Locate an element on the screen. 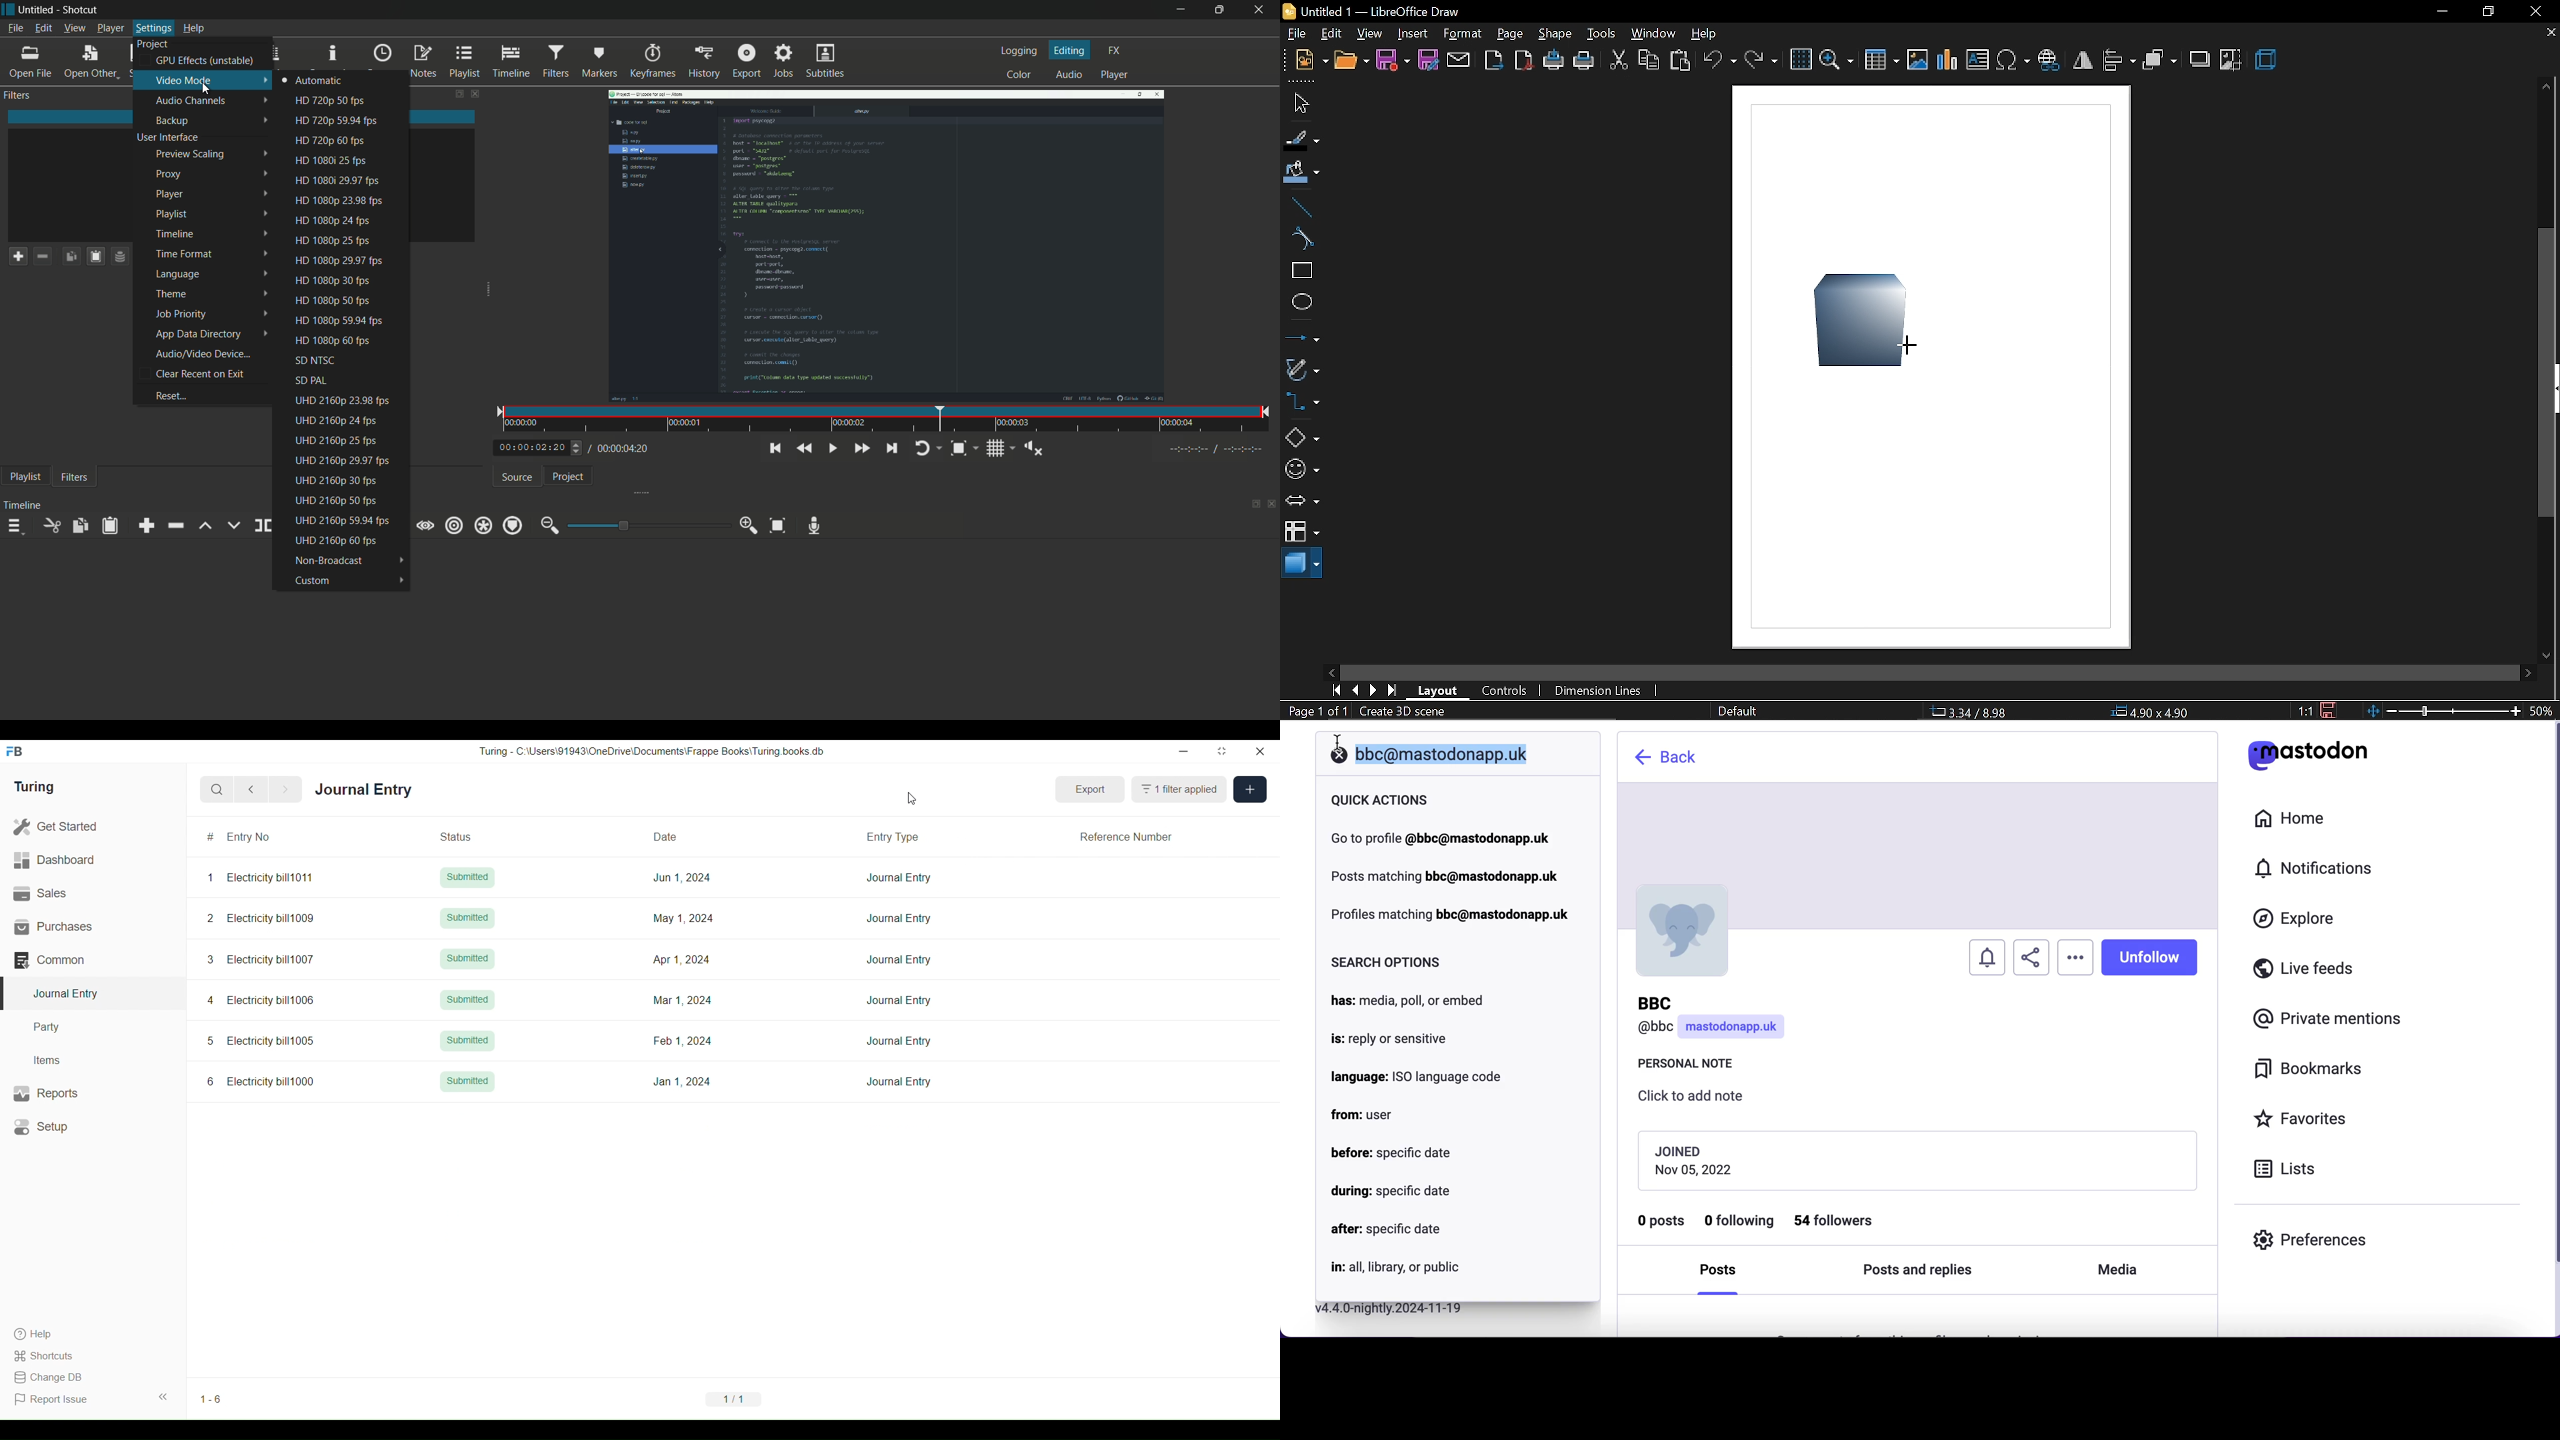 This screenshot has width=2576, height=1456. insert chart is located at coordinates (1948, 60).